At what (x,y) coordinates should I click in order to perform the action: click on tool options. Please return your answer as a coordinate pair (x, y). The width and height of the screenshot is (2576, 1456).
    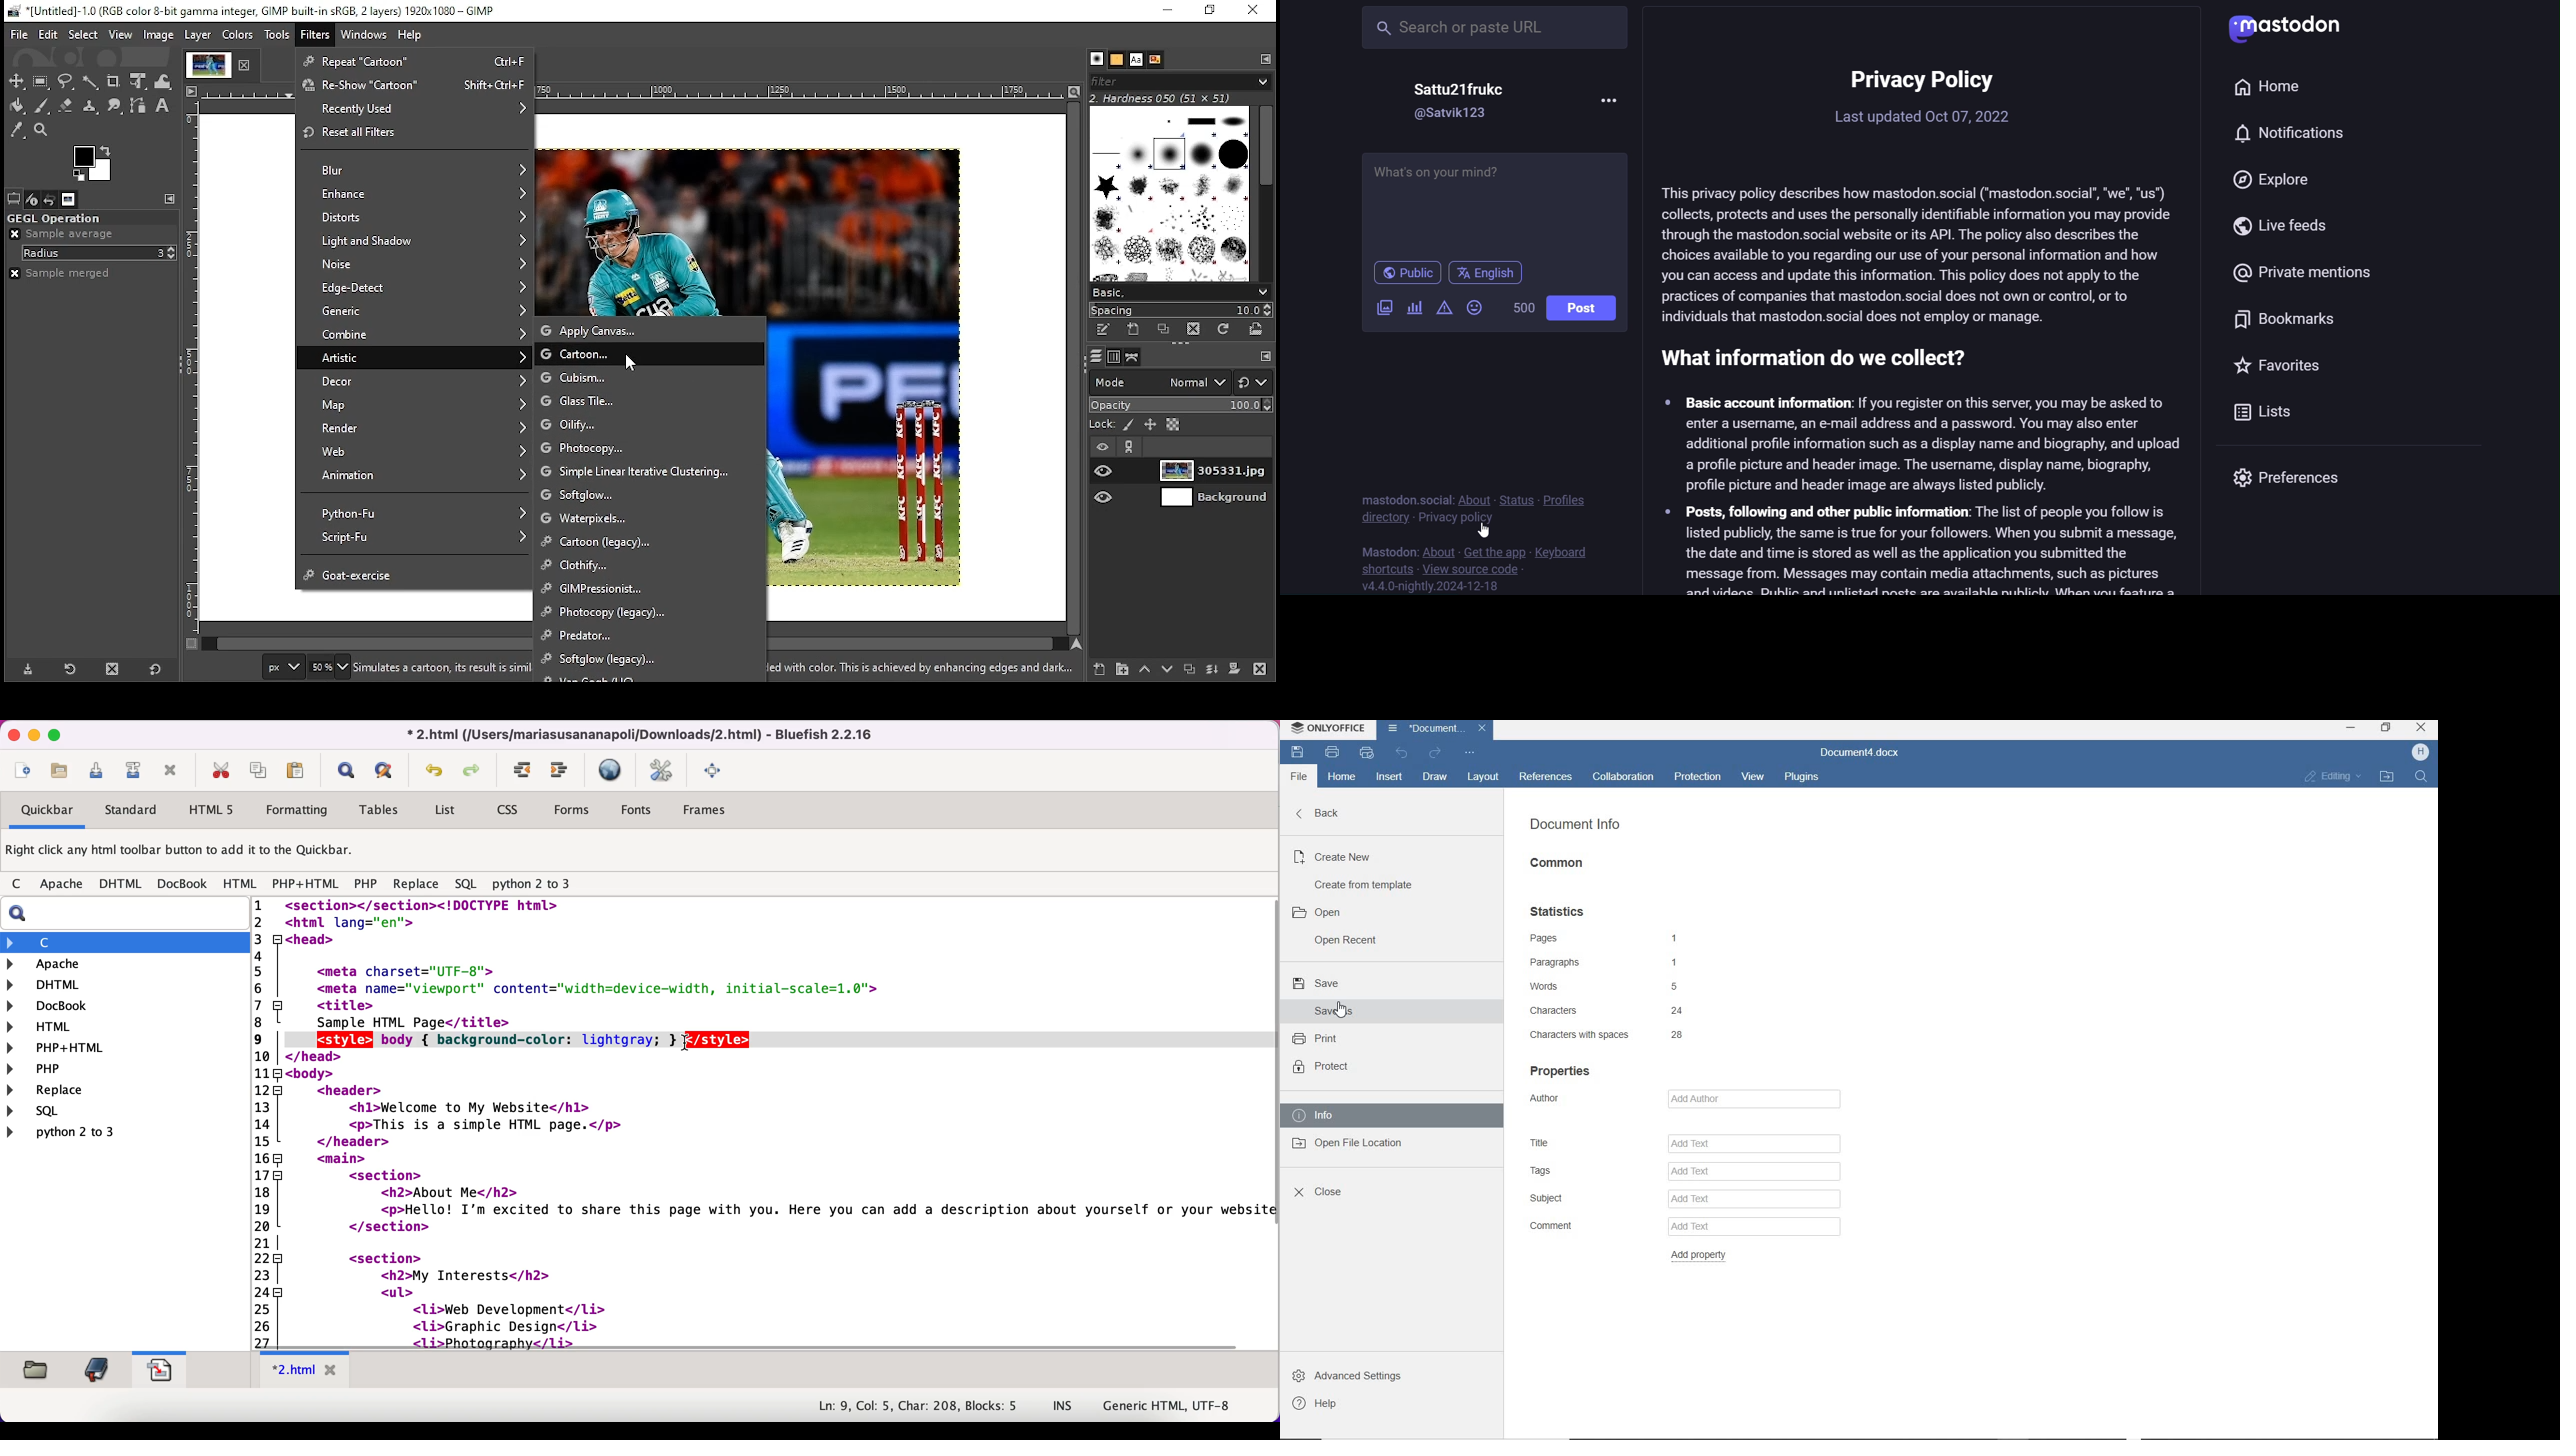
    Looking at the image, I should click on (14, 198).